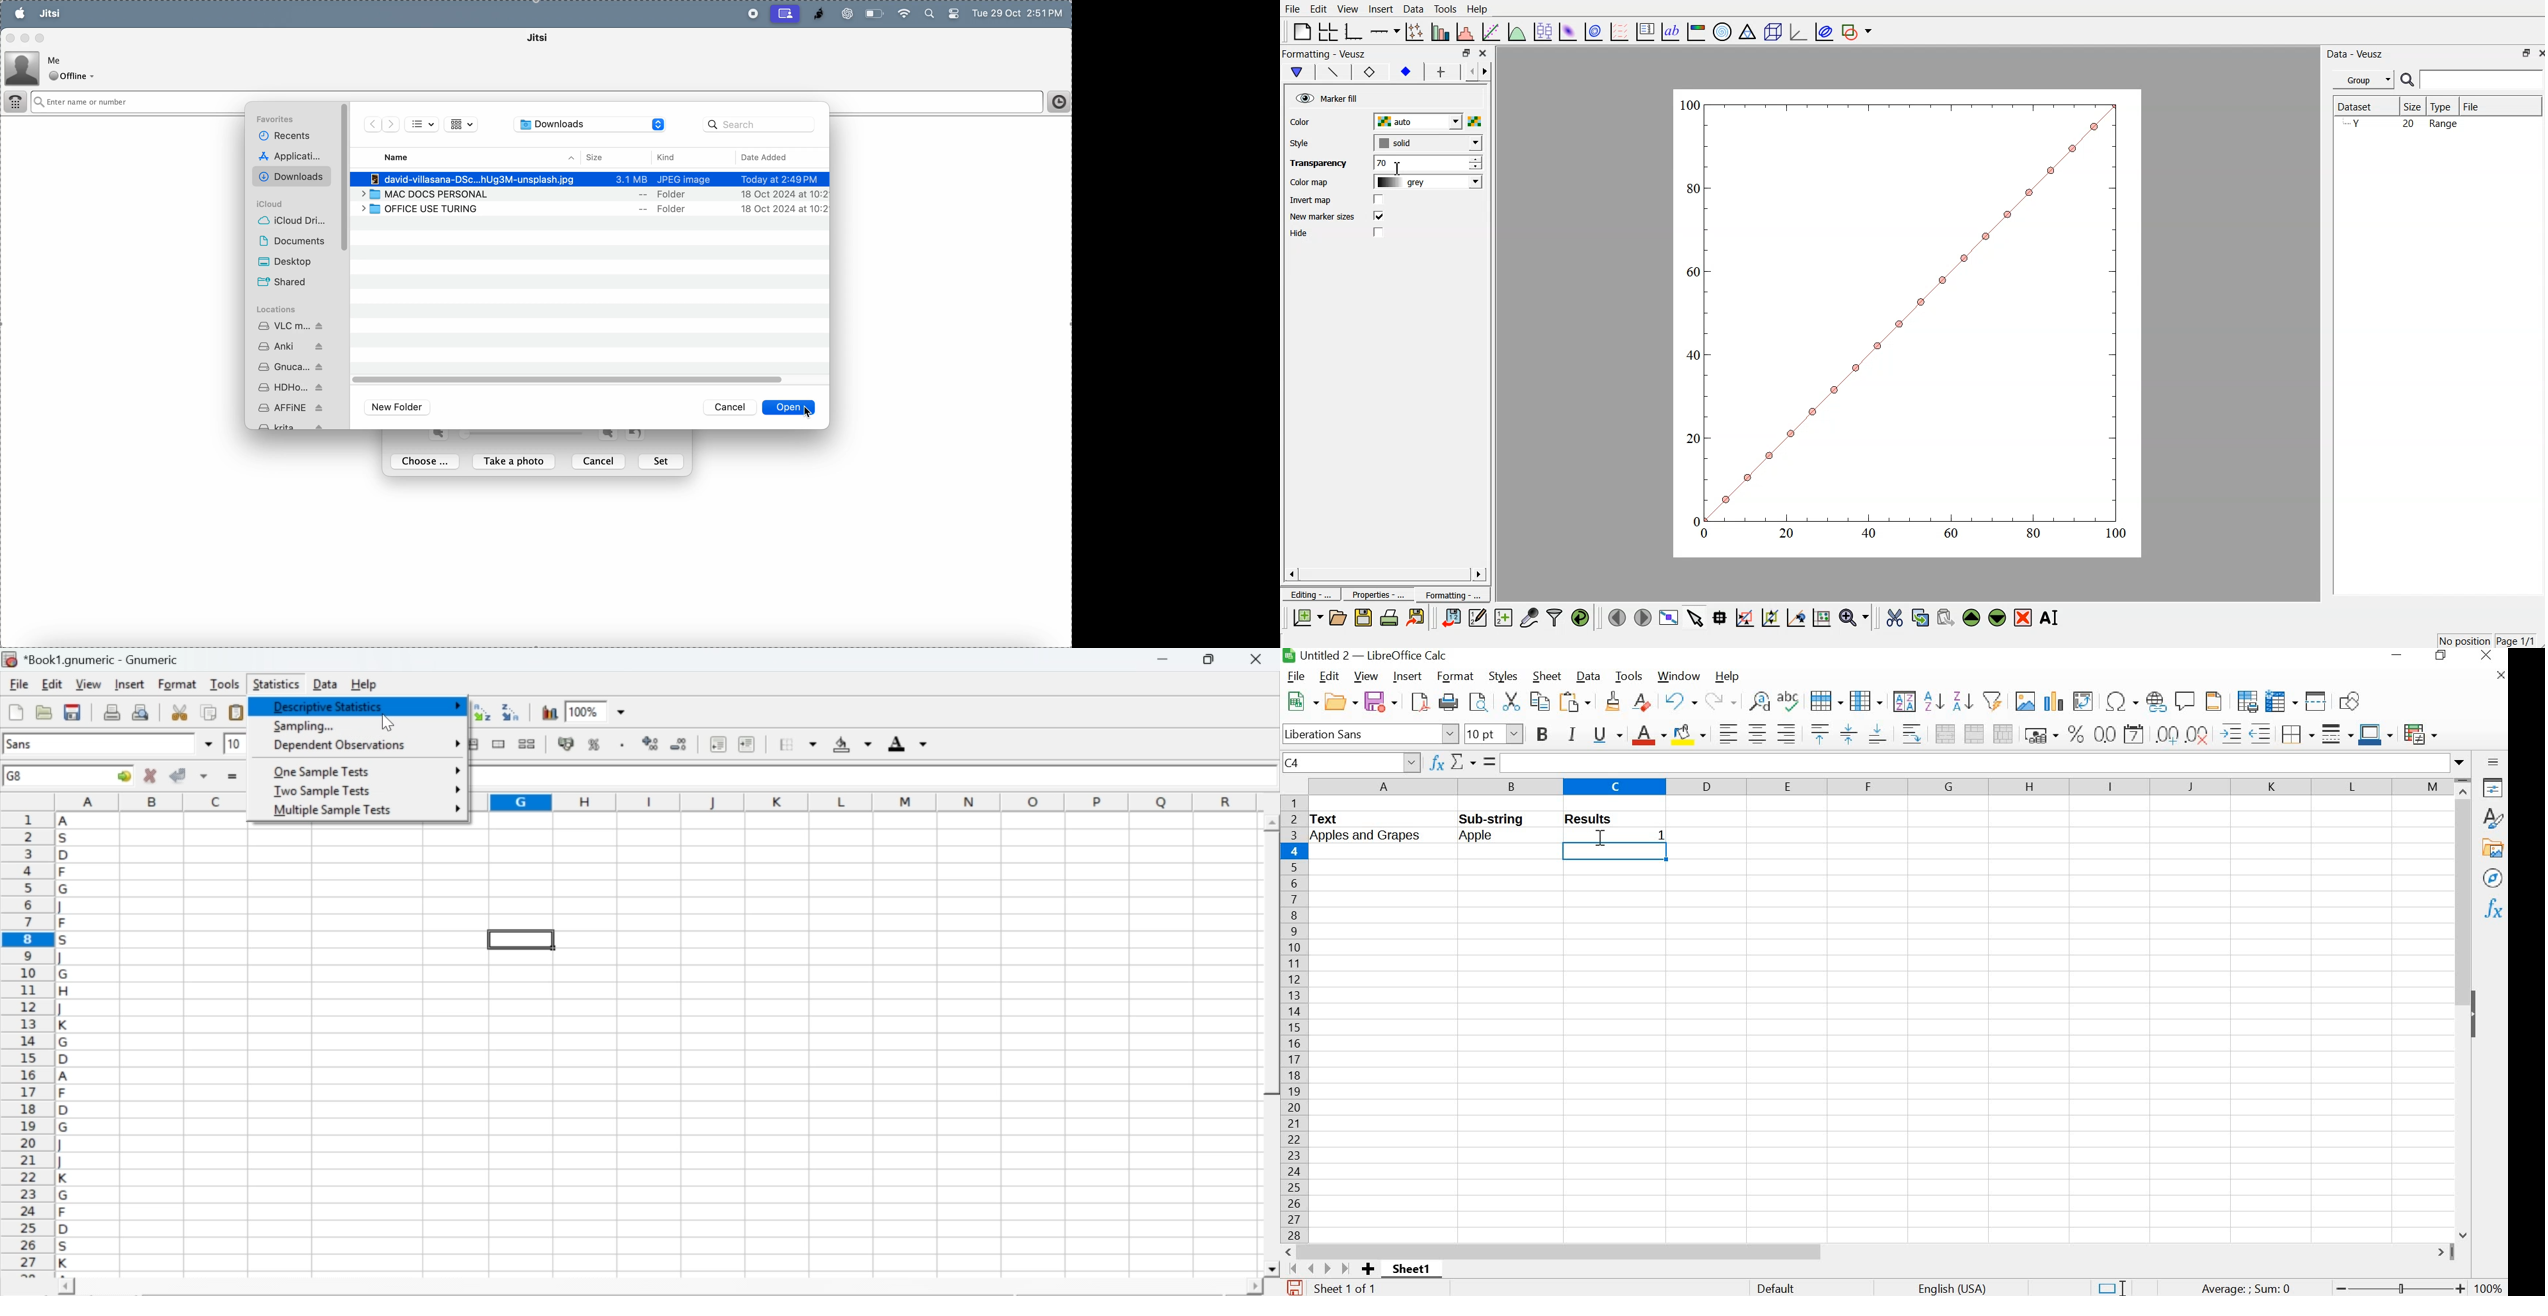  Describe the element at coordinates (1385, 574) in the screenshot. I see `scroll bar` at that location.